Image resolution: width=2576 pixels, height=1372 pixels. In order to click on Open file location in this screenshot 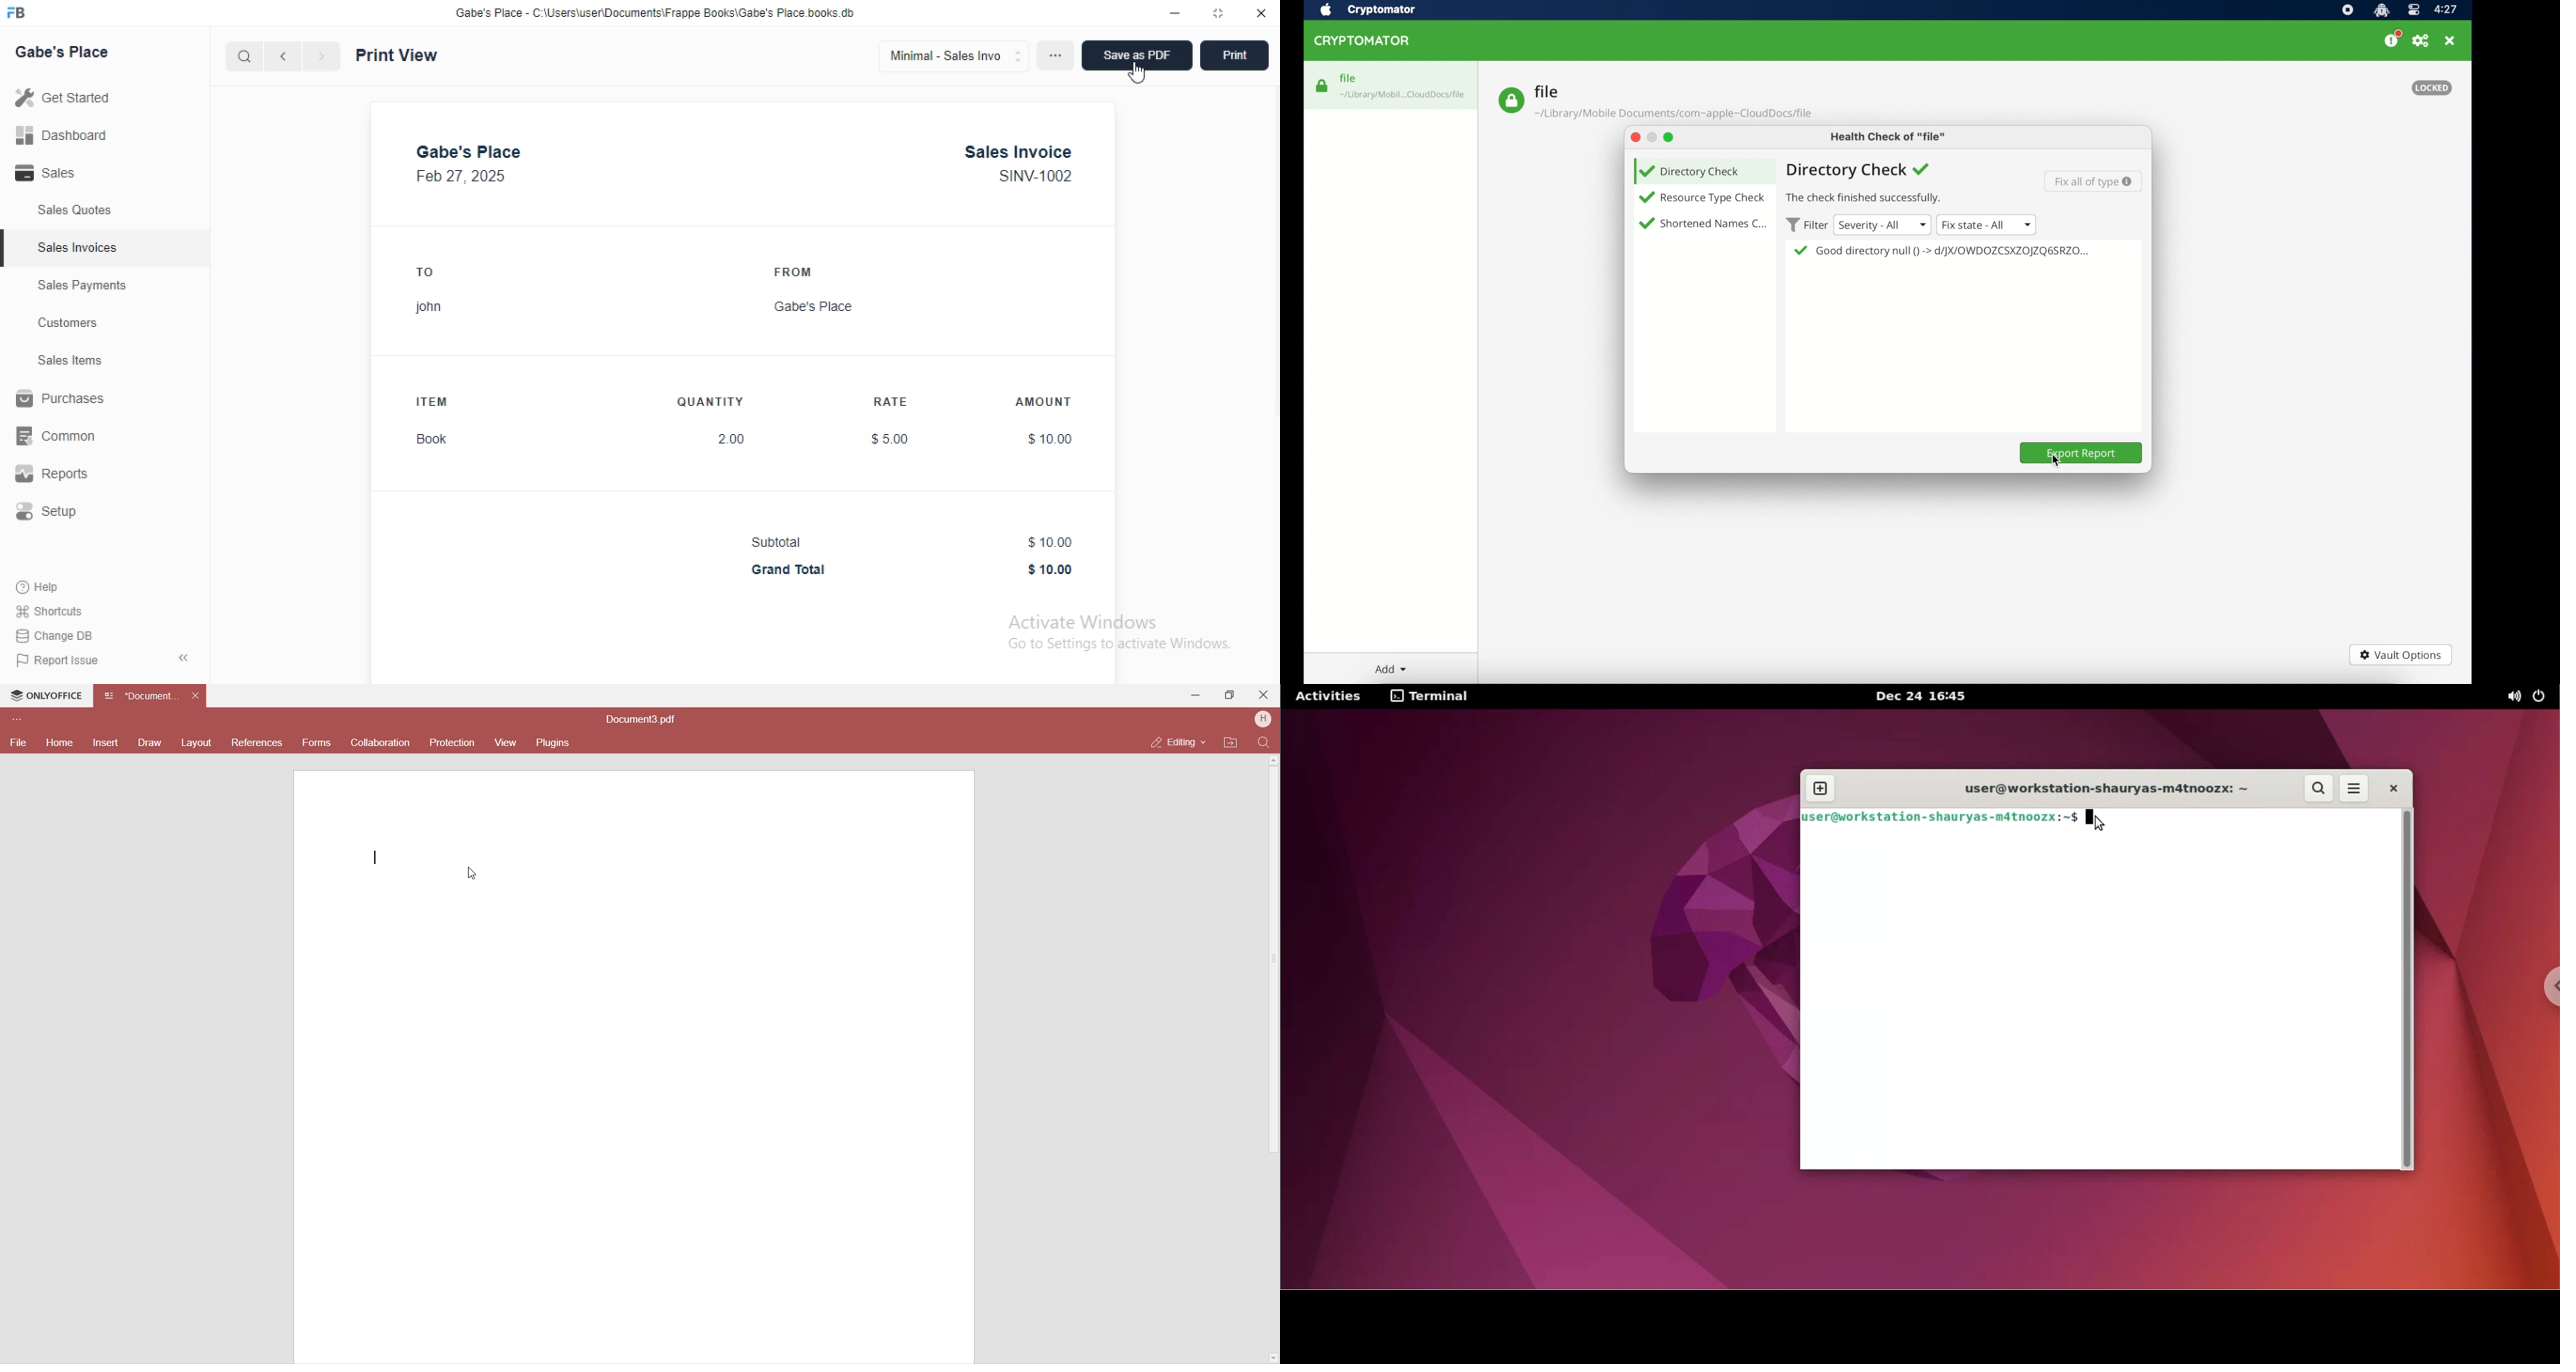, I will do `click(1231, 743)`.